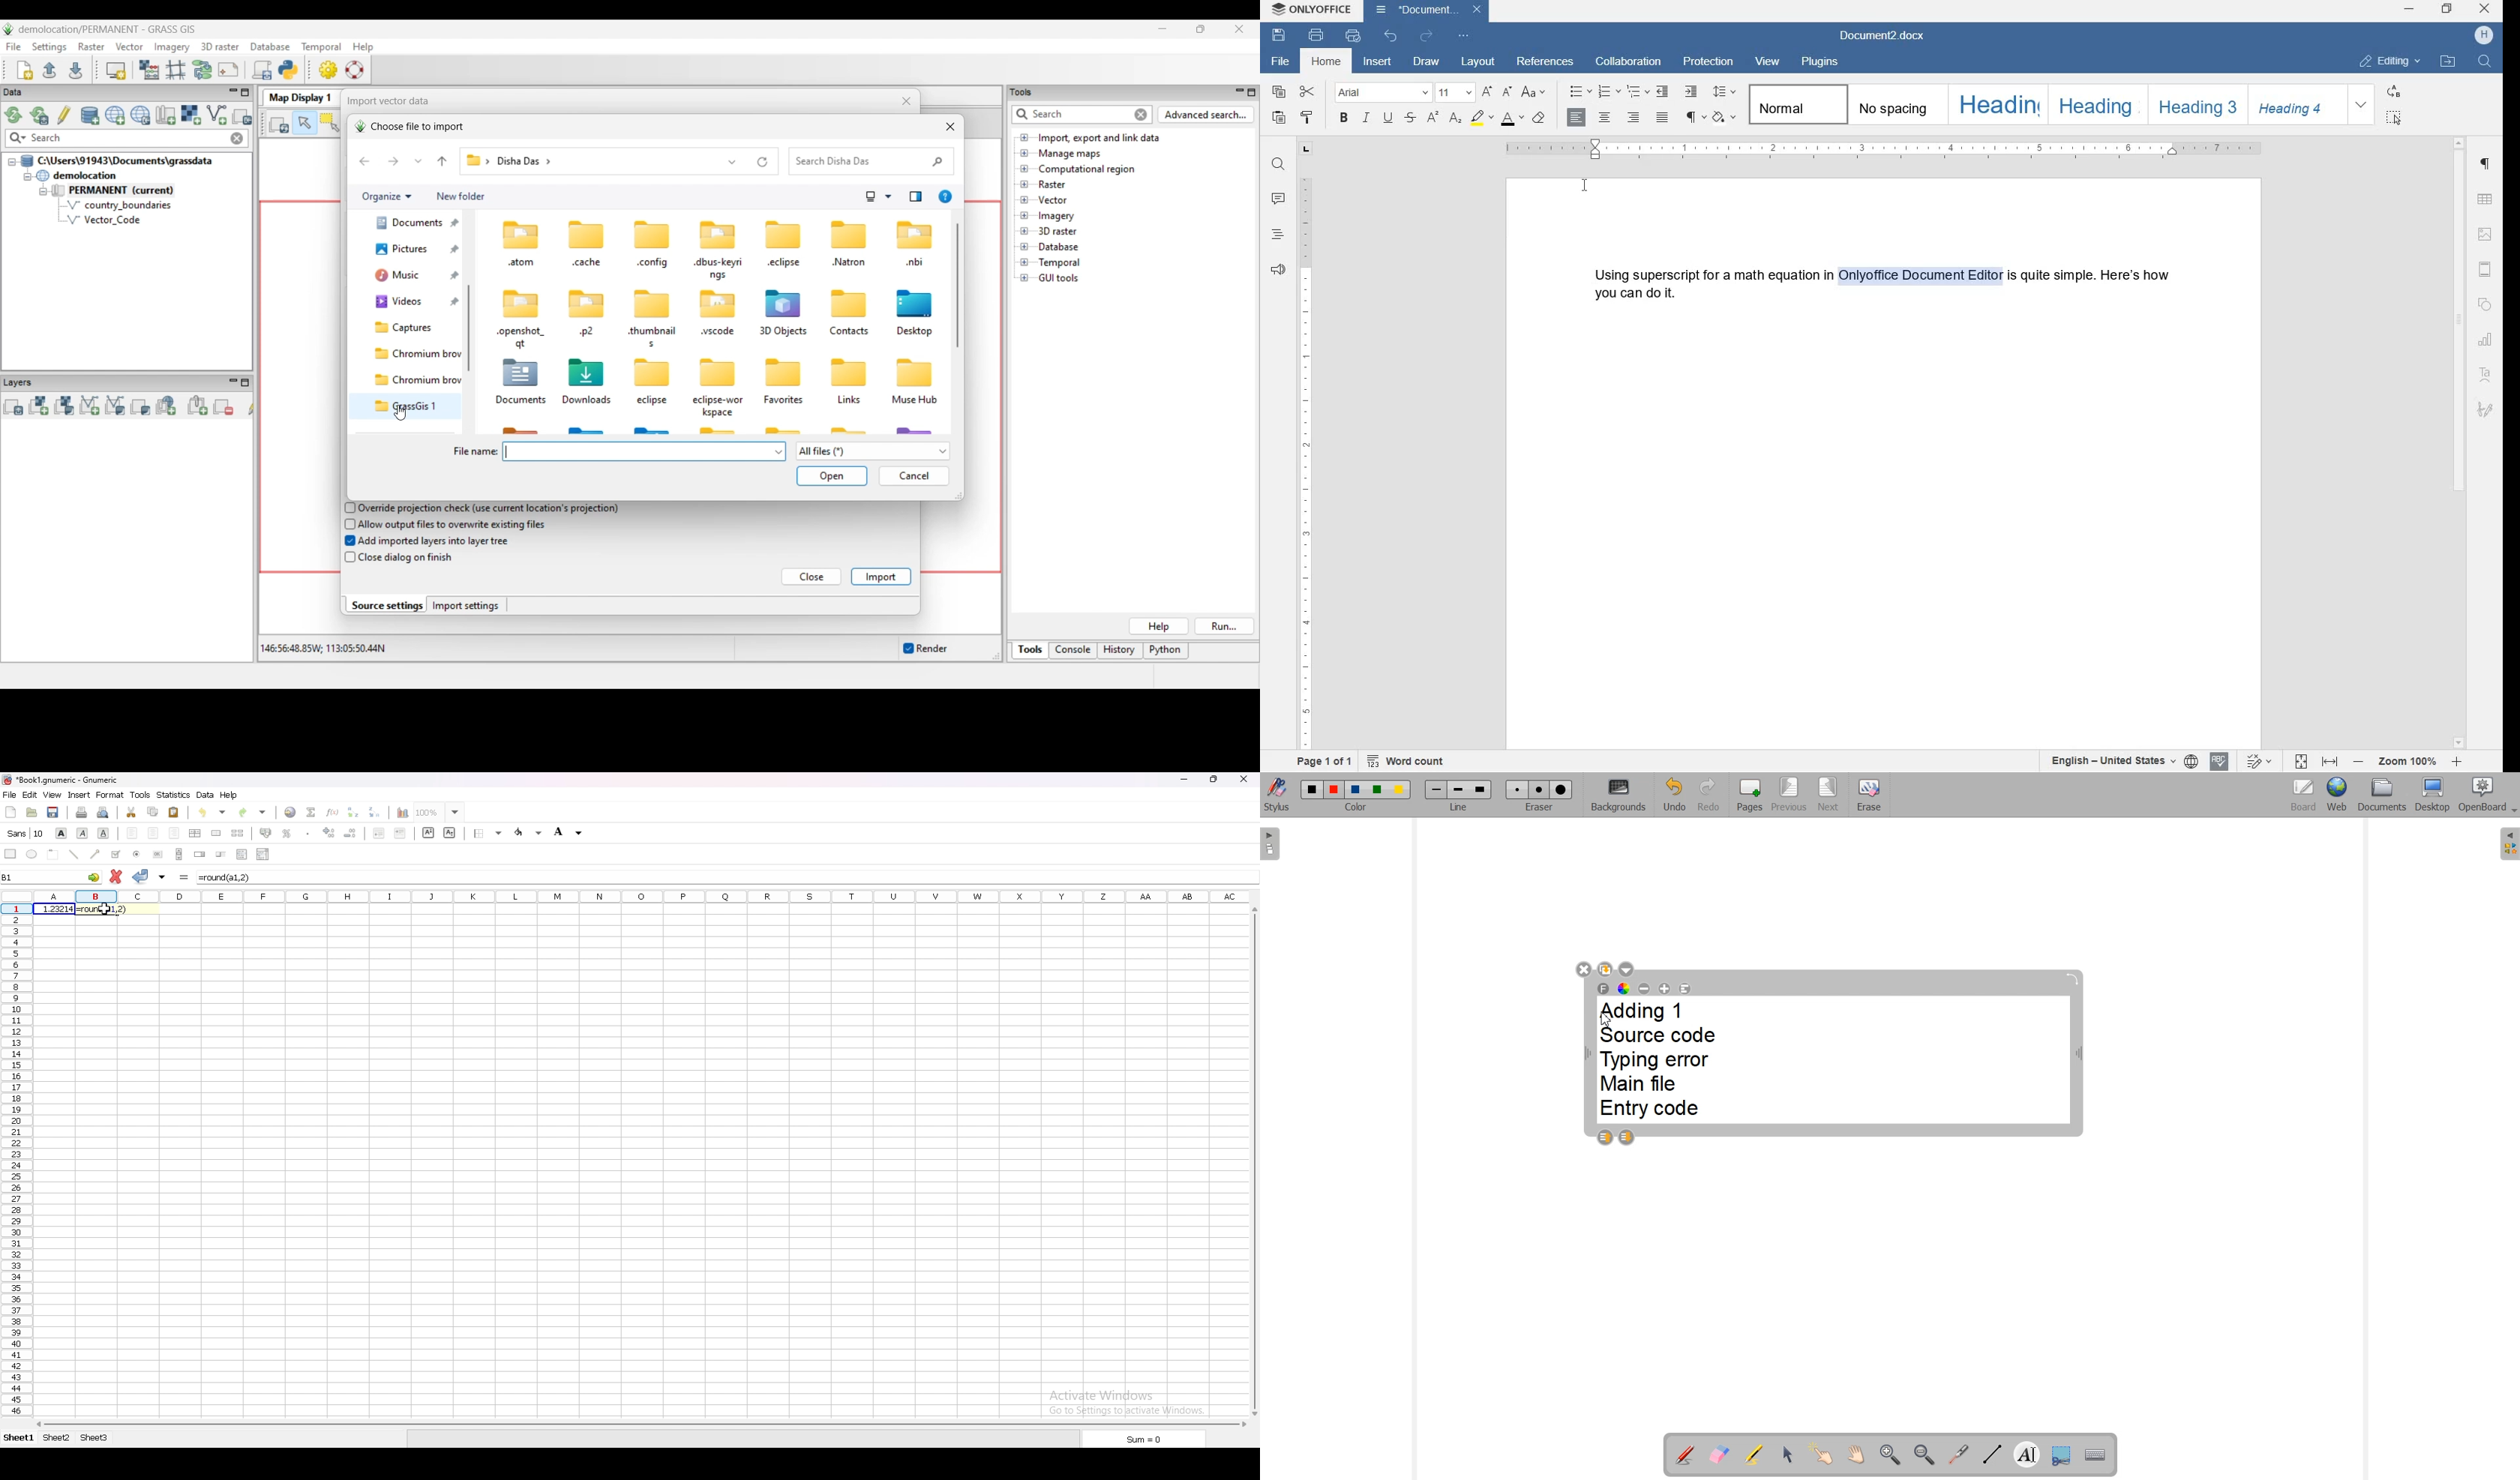  I want to click on Document2.docx, so click(1883, 36).